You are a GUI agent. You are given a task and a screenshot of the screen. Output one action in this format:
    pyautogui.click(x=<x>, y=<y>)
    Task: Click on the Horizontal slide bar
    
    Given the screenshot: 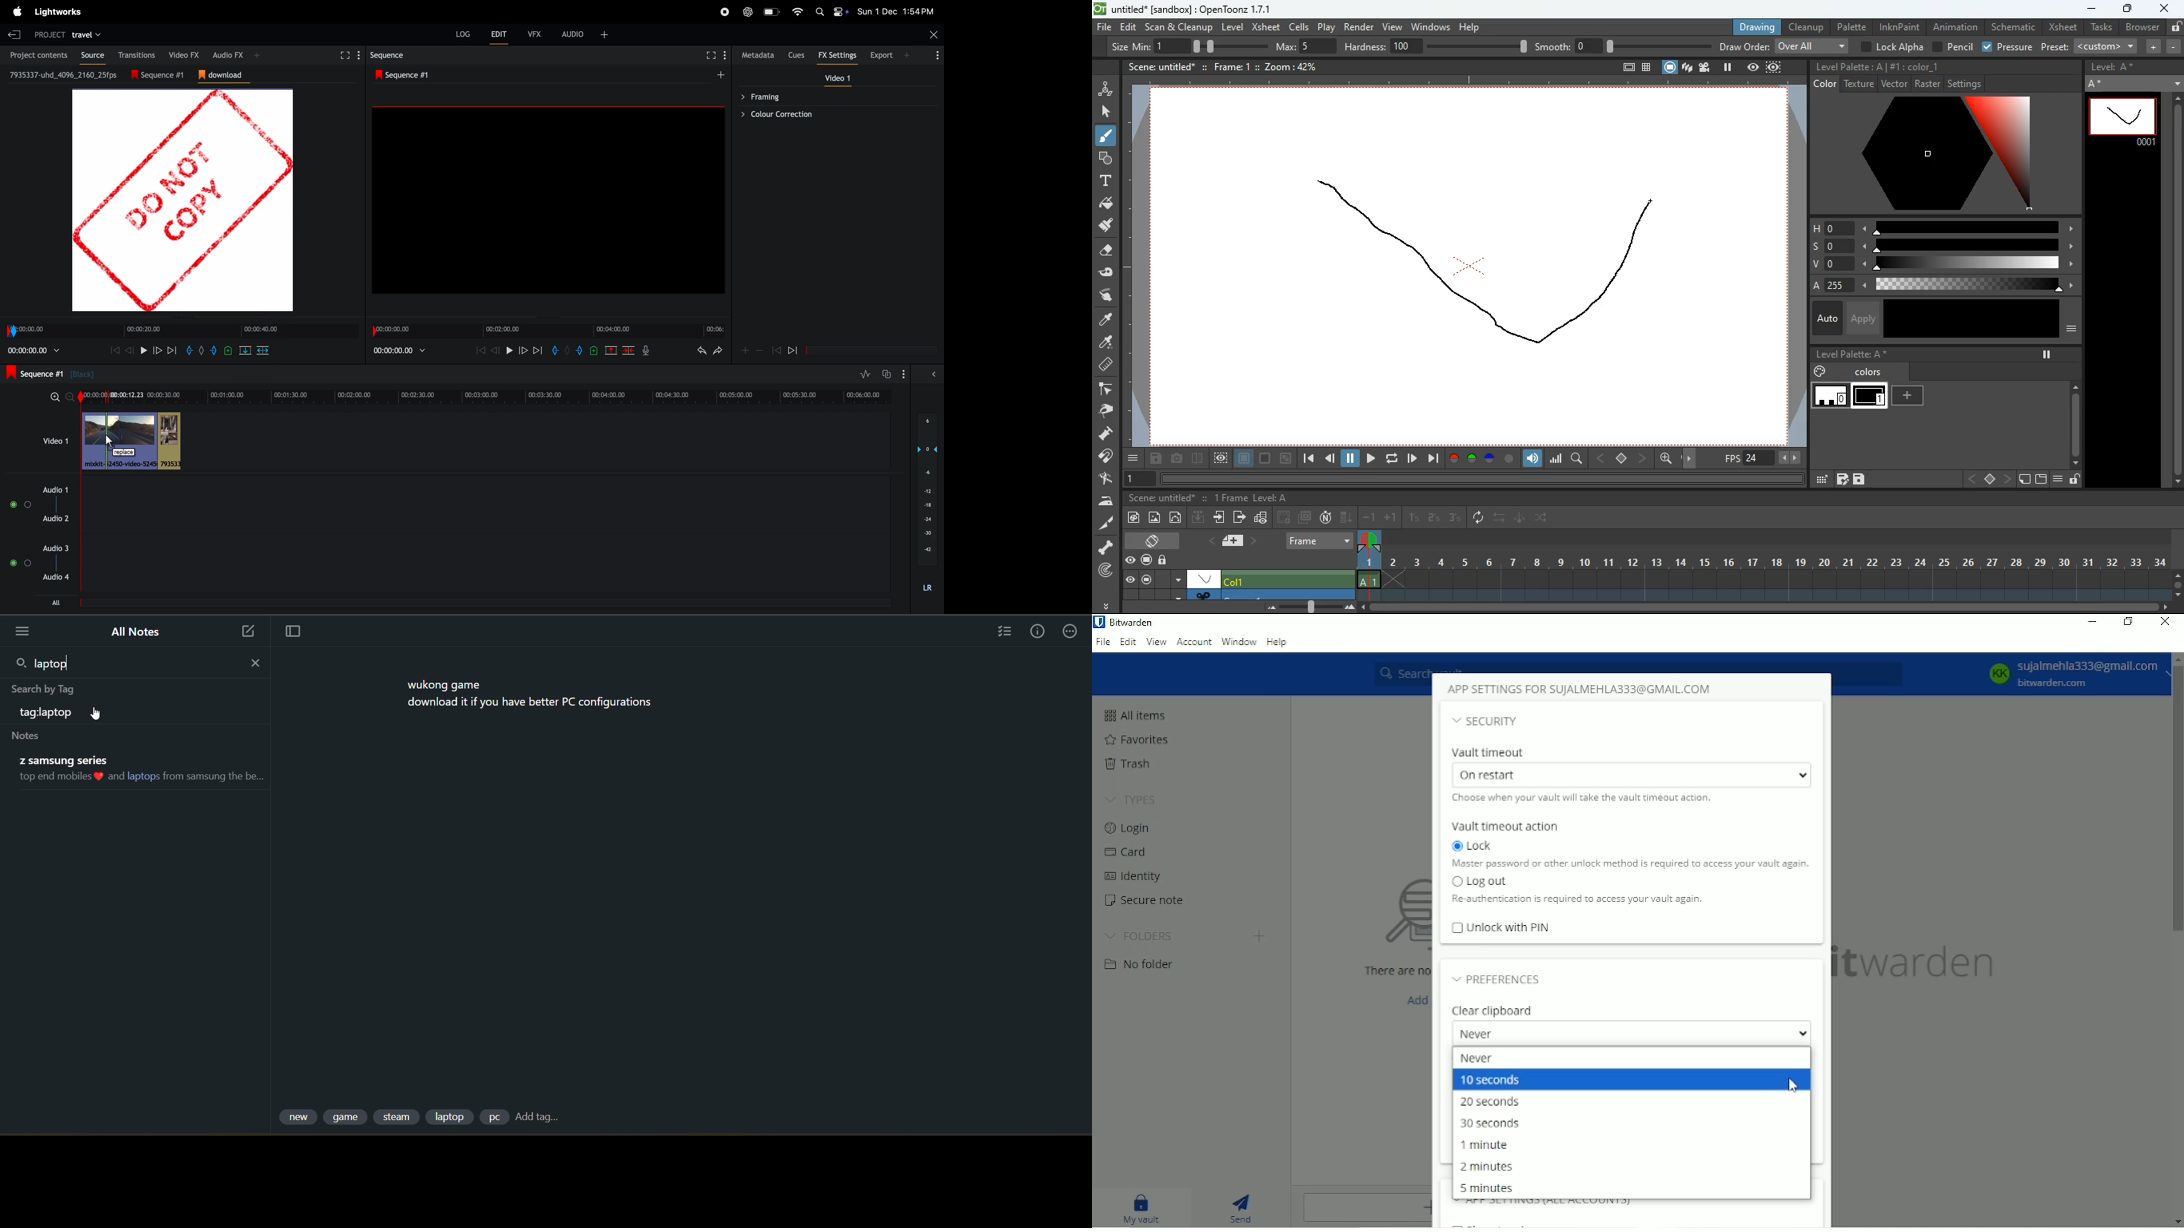 What is the action you would take?
    pyautogui.click(x=872, y=351)
    